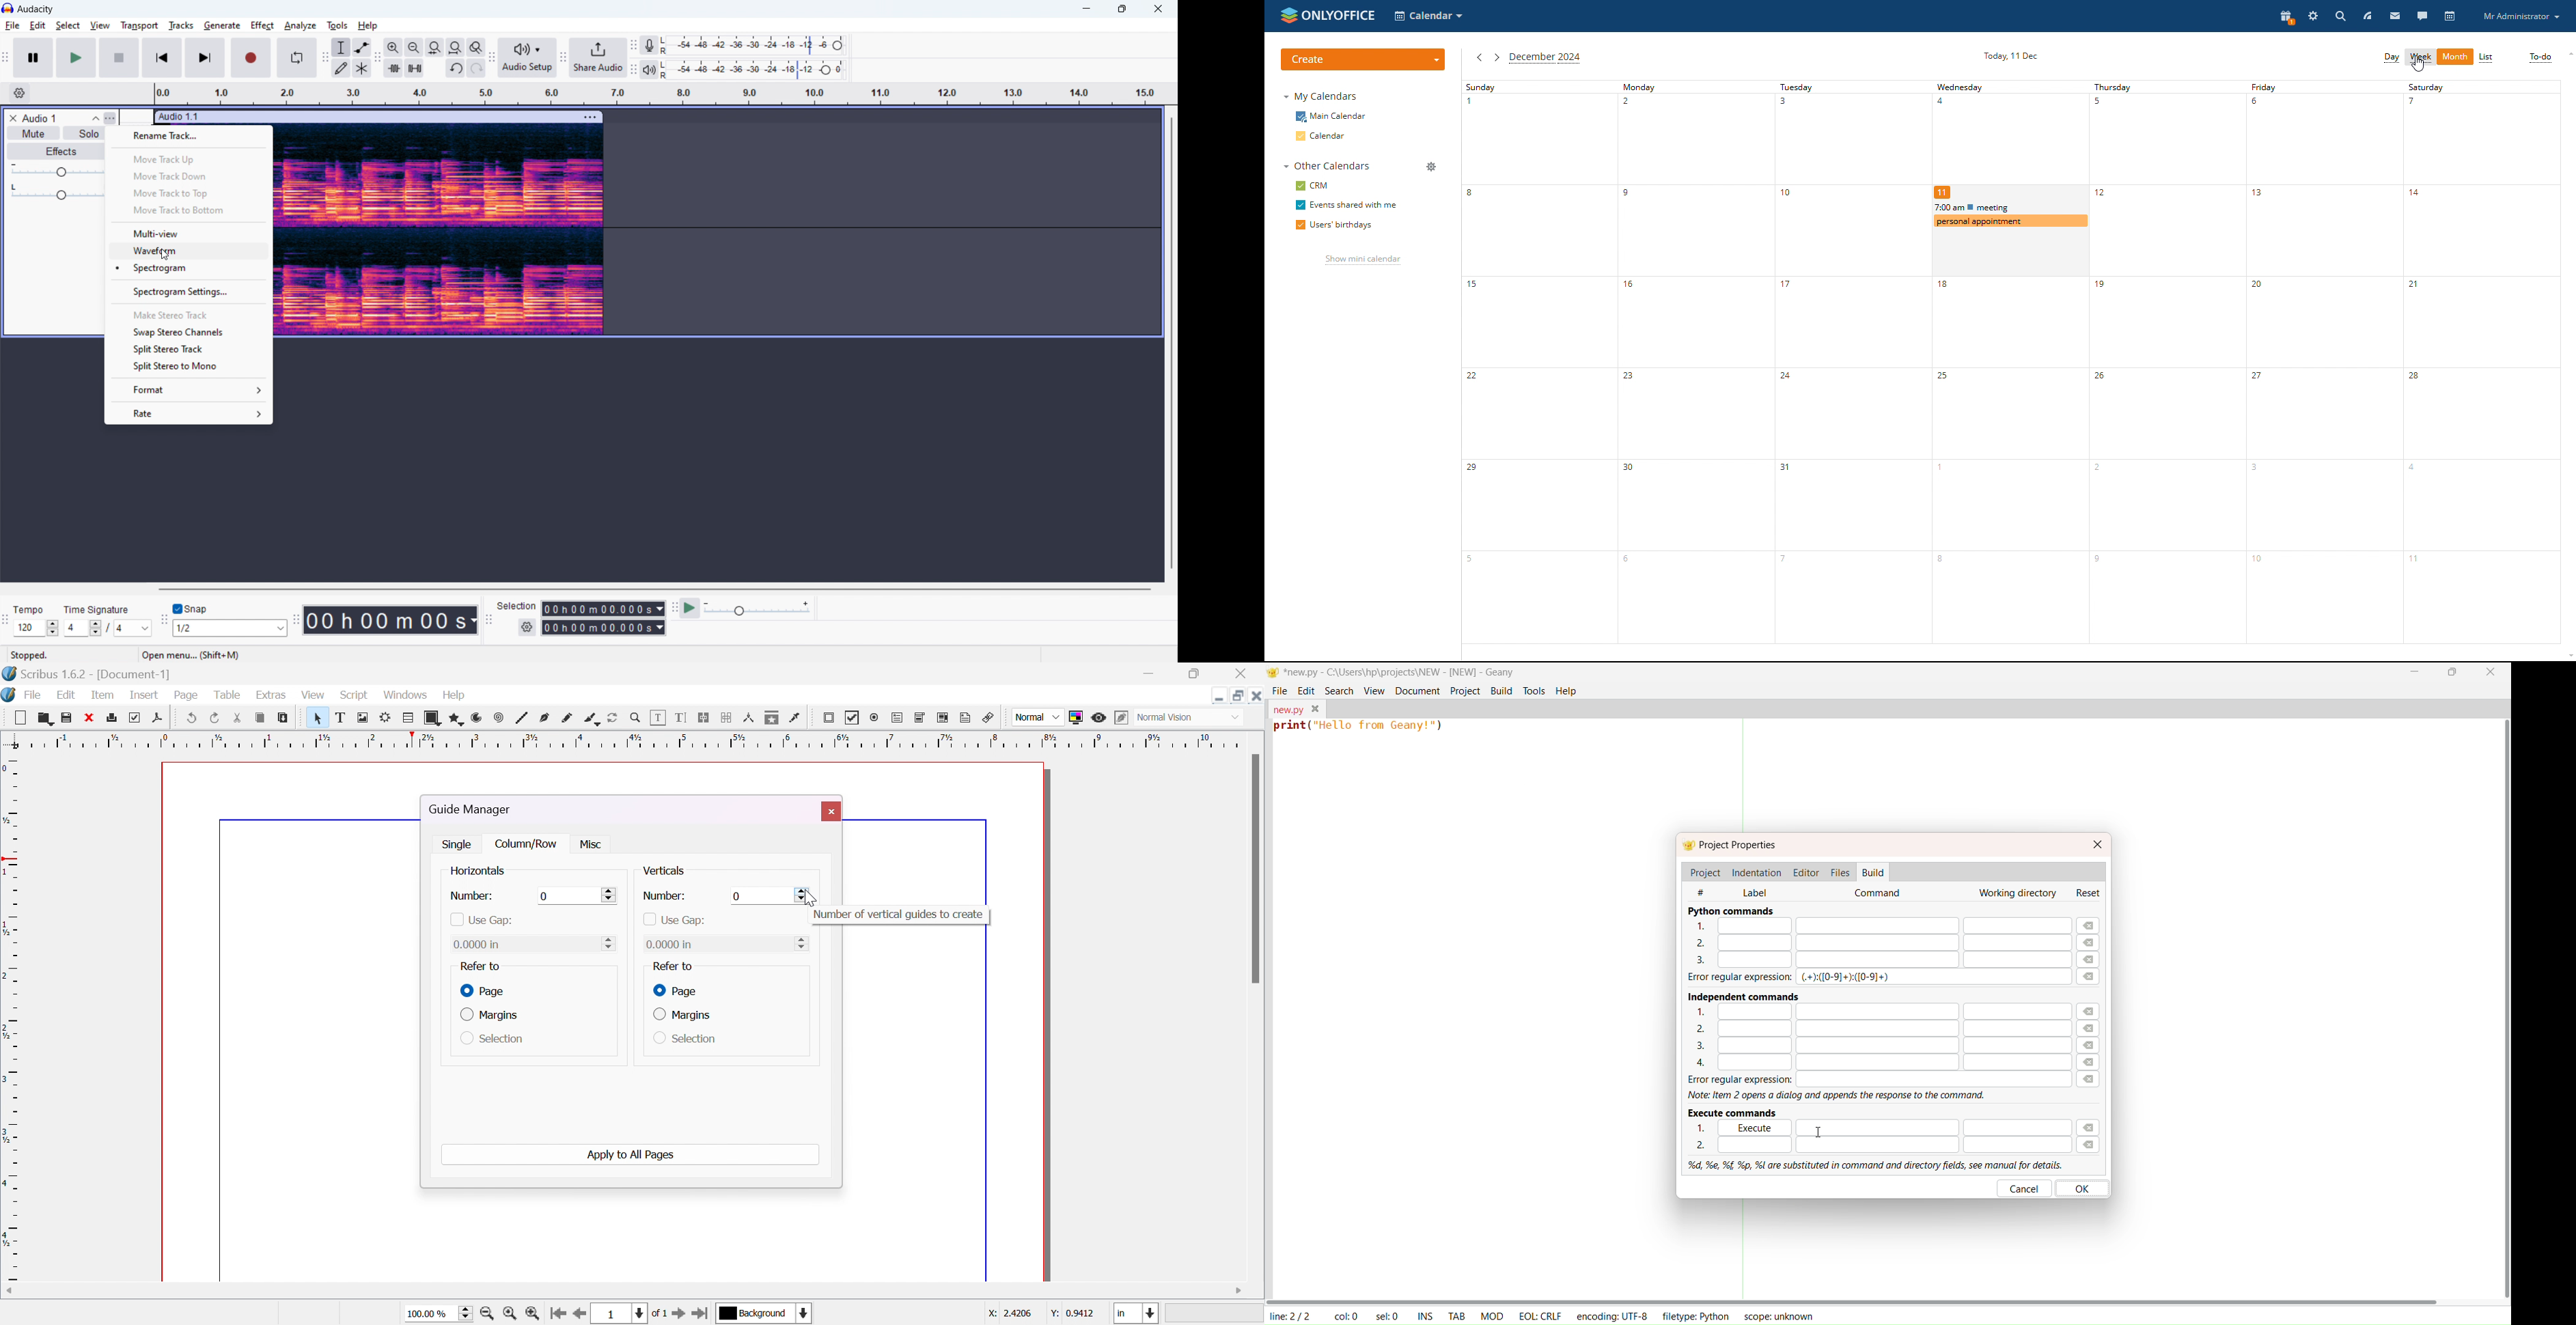 The height and width of the screenshot is (1344, 2576). What do you see at coordinates (1847, 978) in the screenshot?
I see `error type` at bounding box center [1847, 978].